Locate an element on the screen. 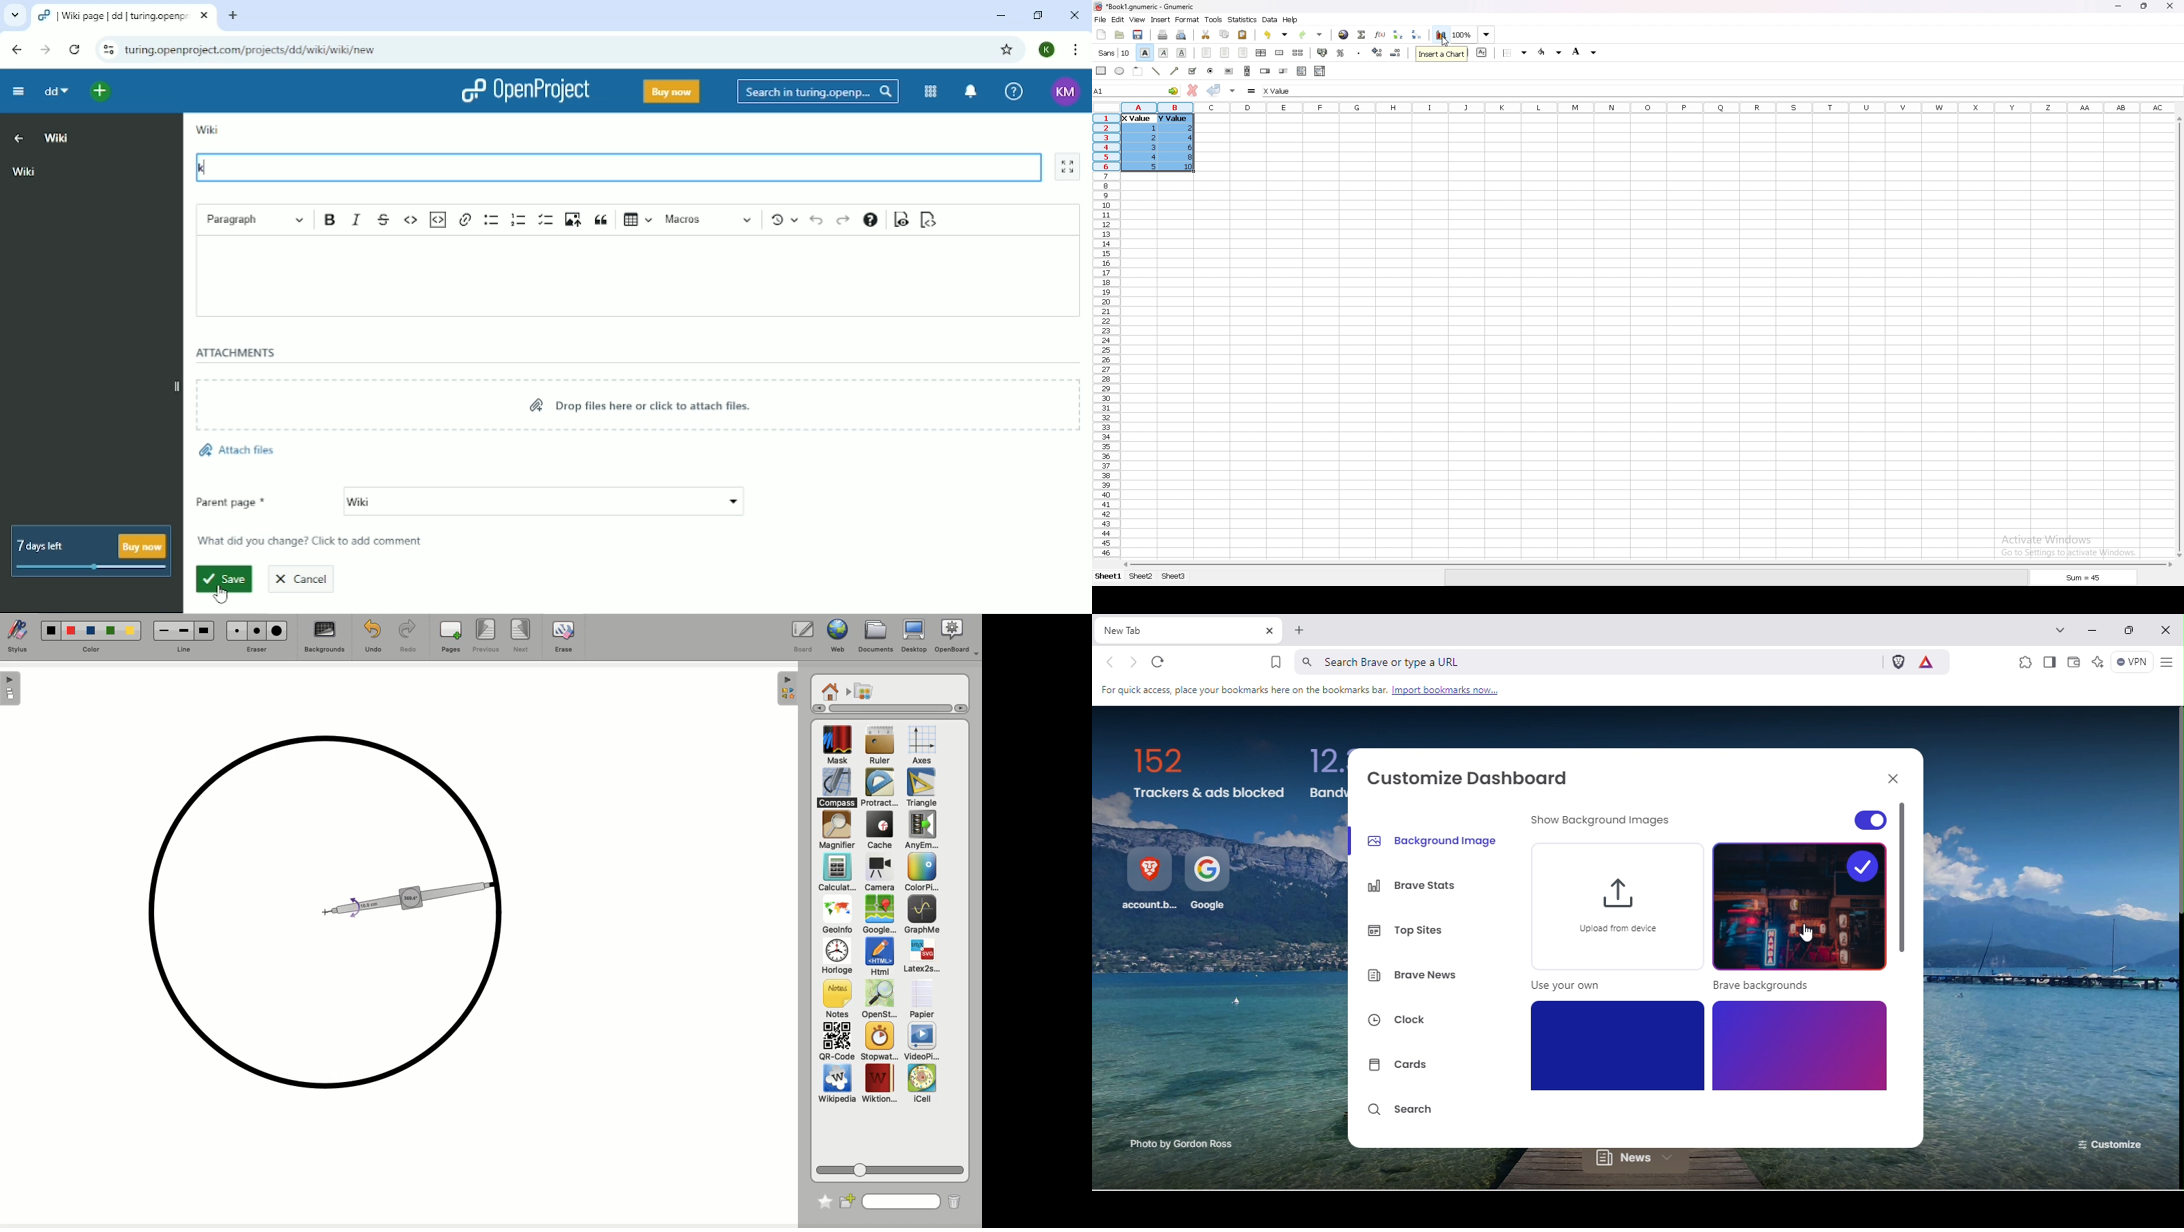 The image size is (2184, 1232). scroll bar is located at coordinates (1247, 71).